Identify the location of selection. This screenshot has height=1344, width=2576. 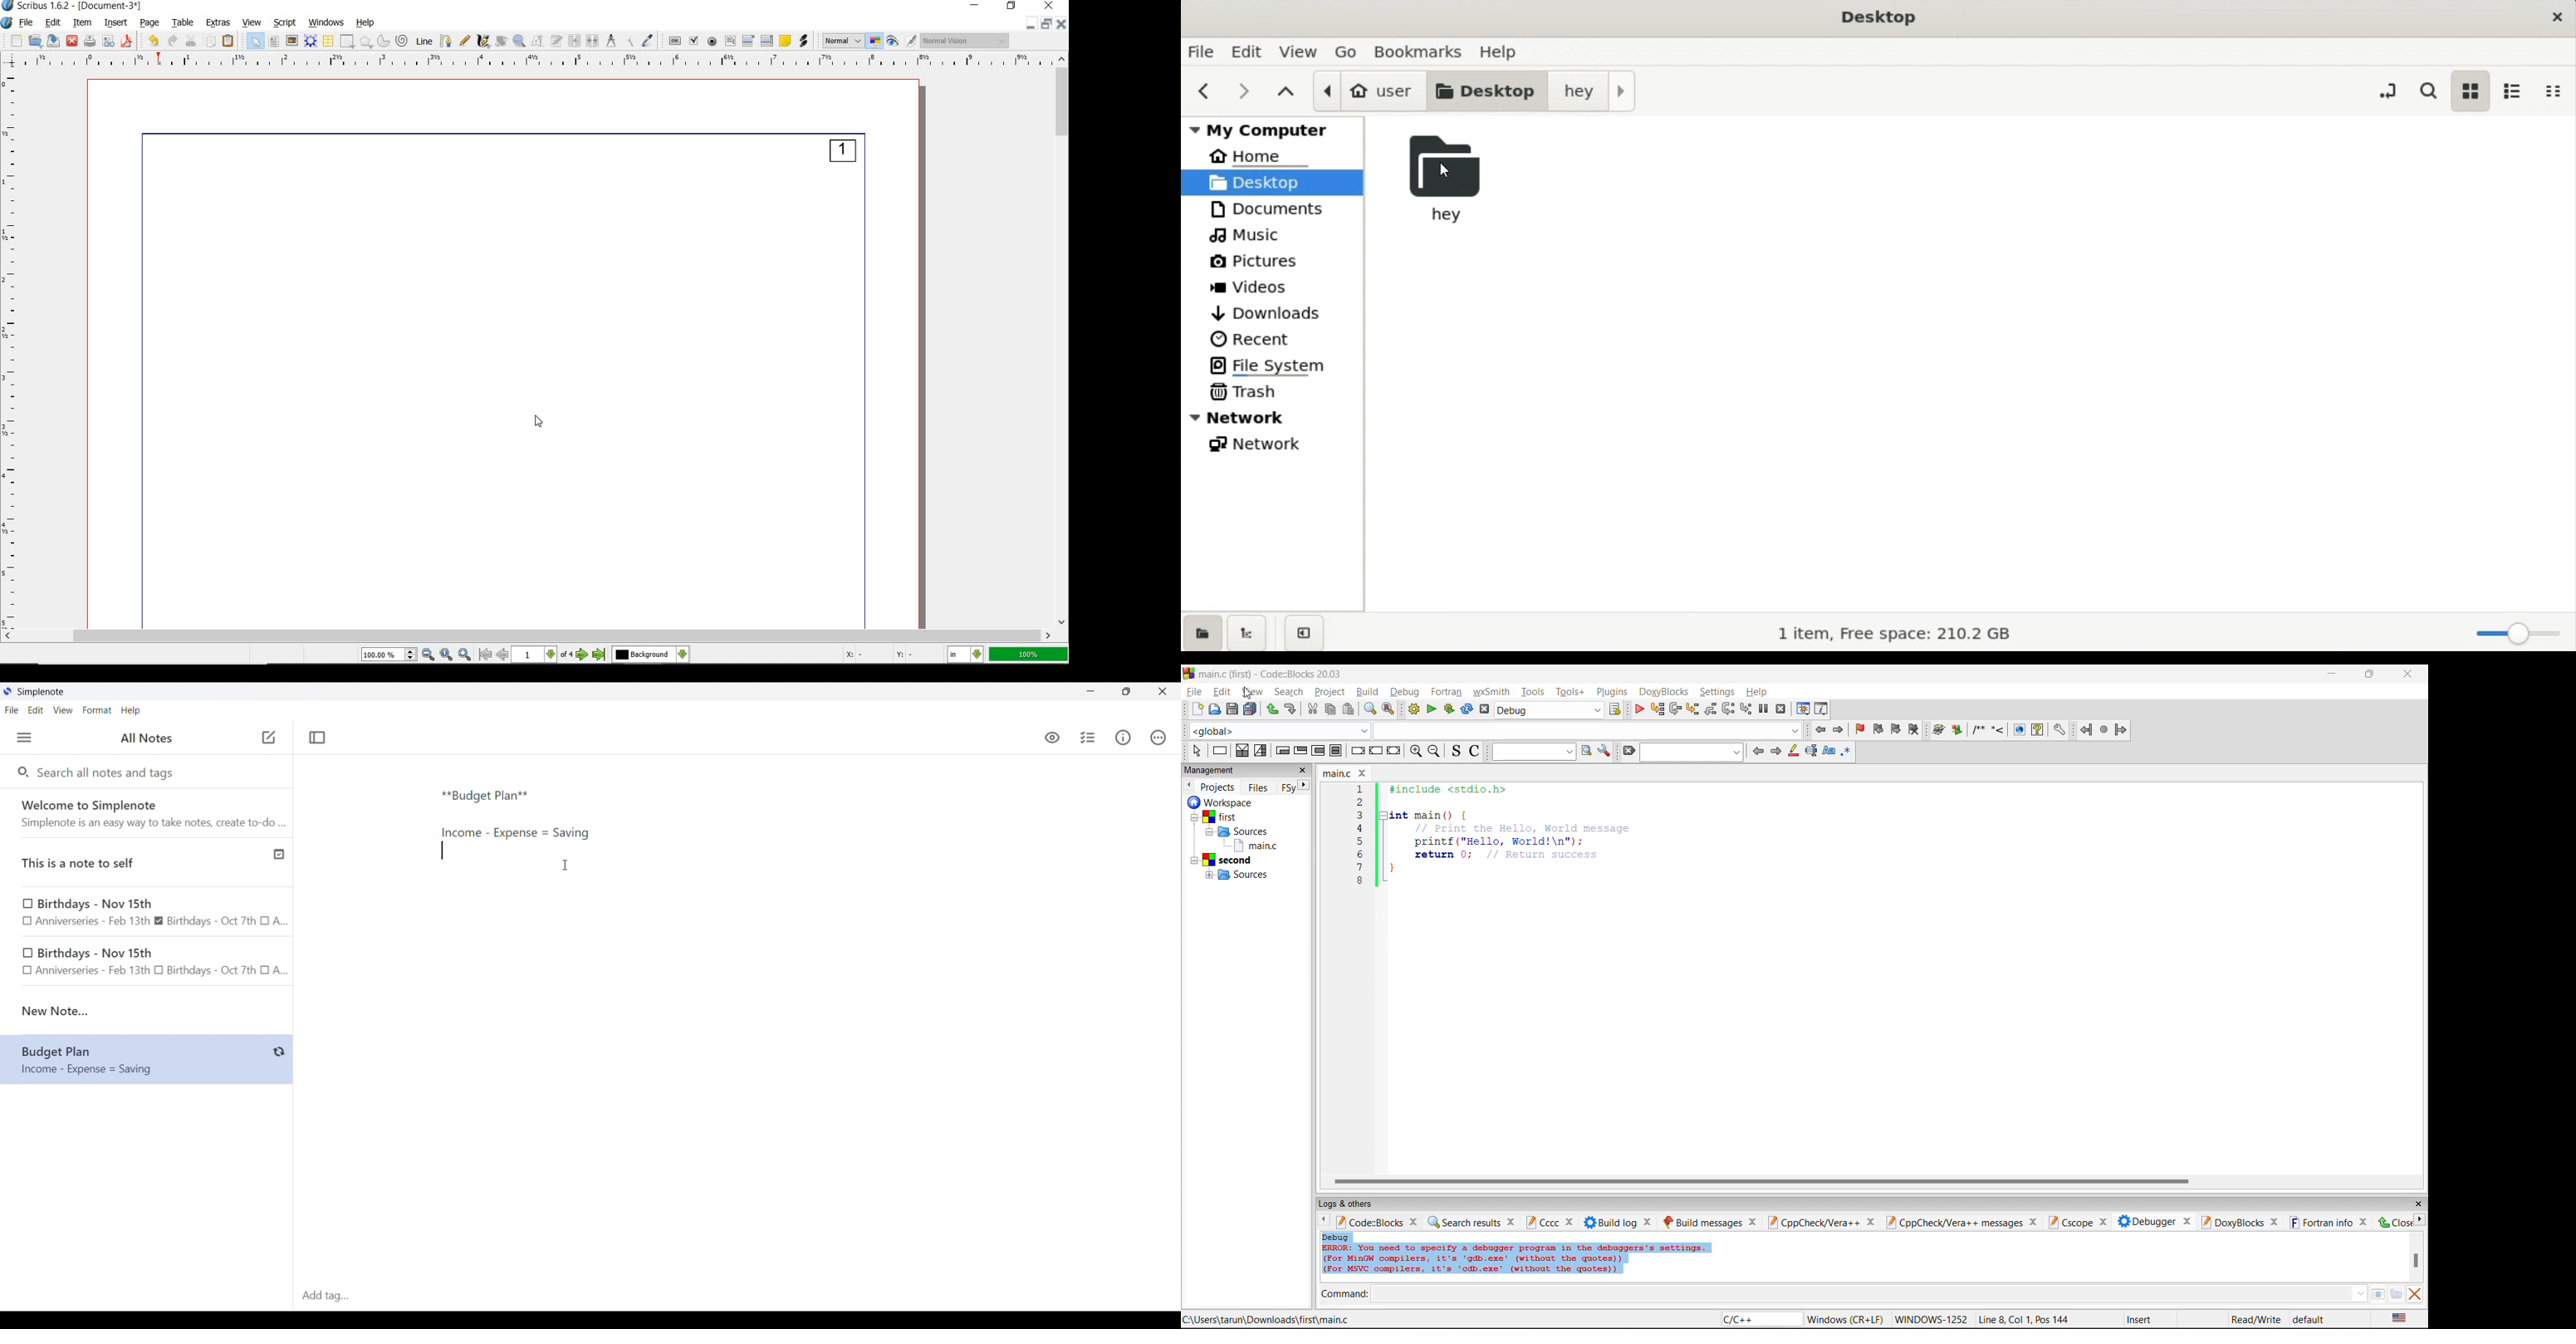
(1259, 750).